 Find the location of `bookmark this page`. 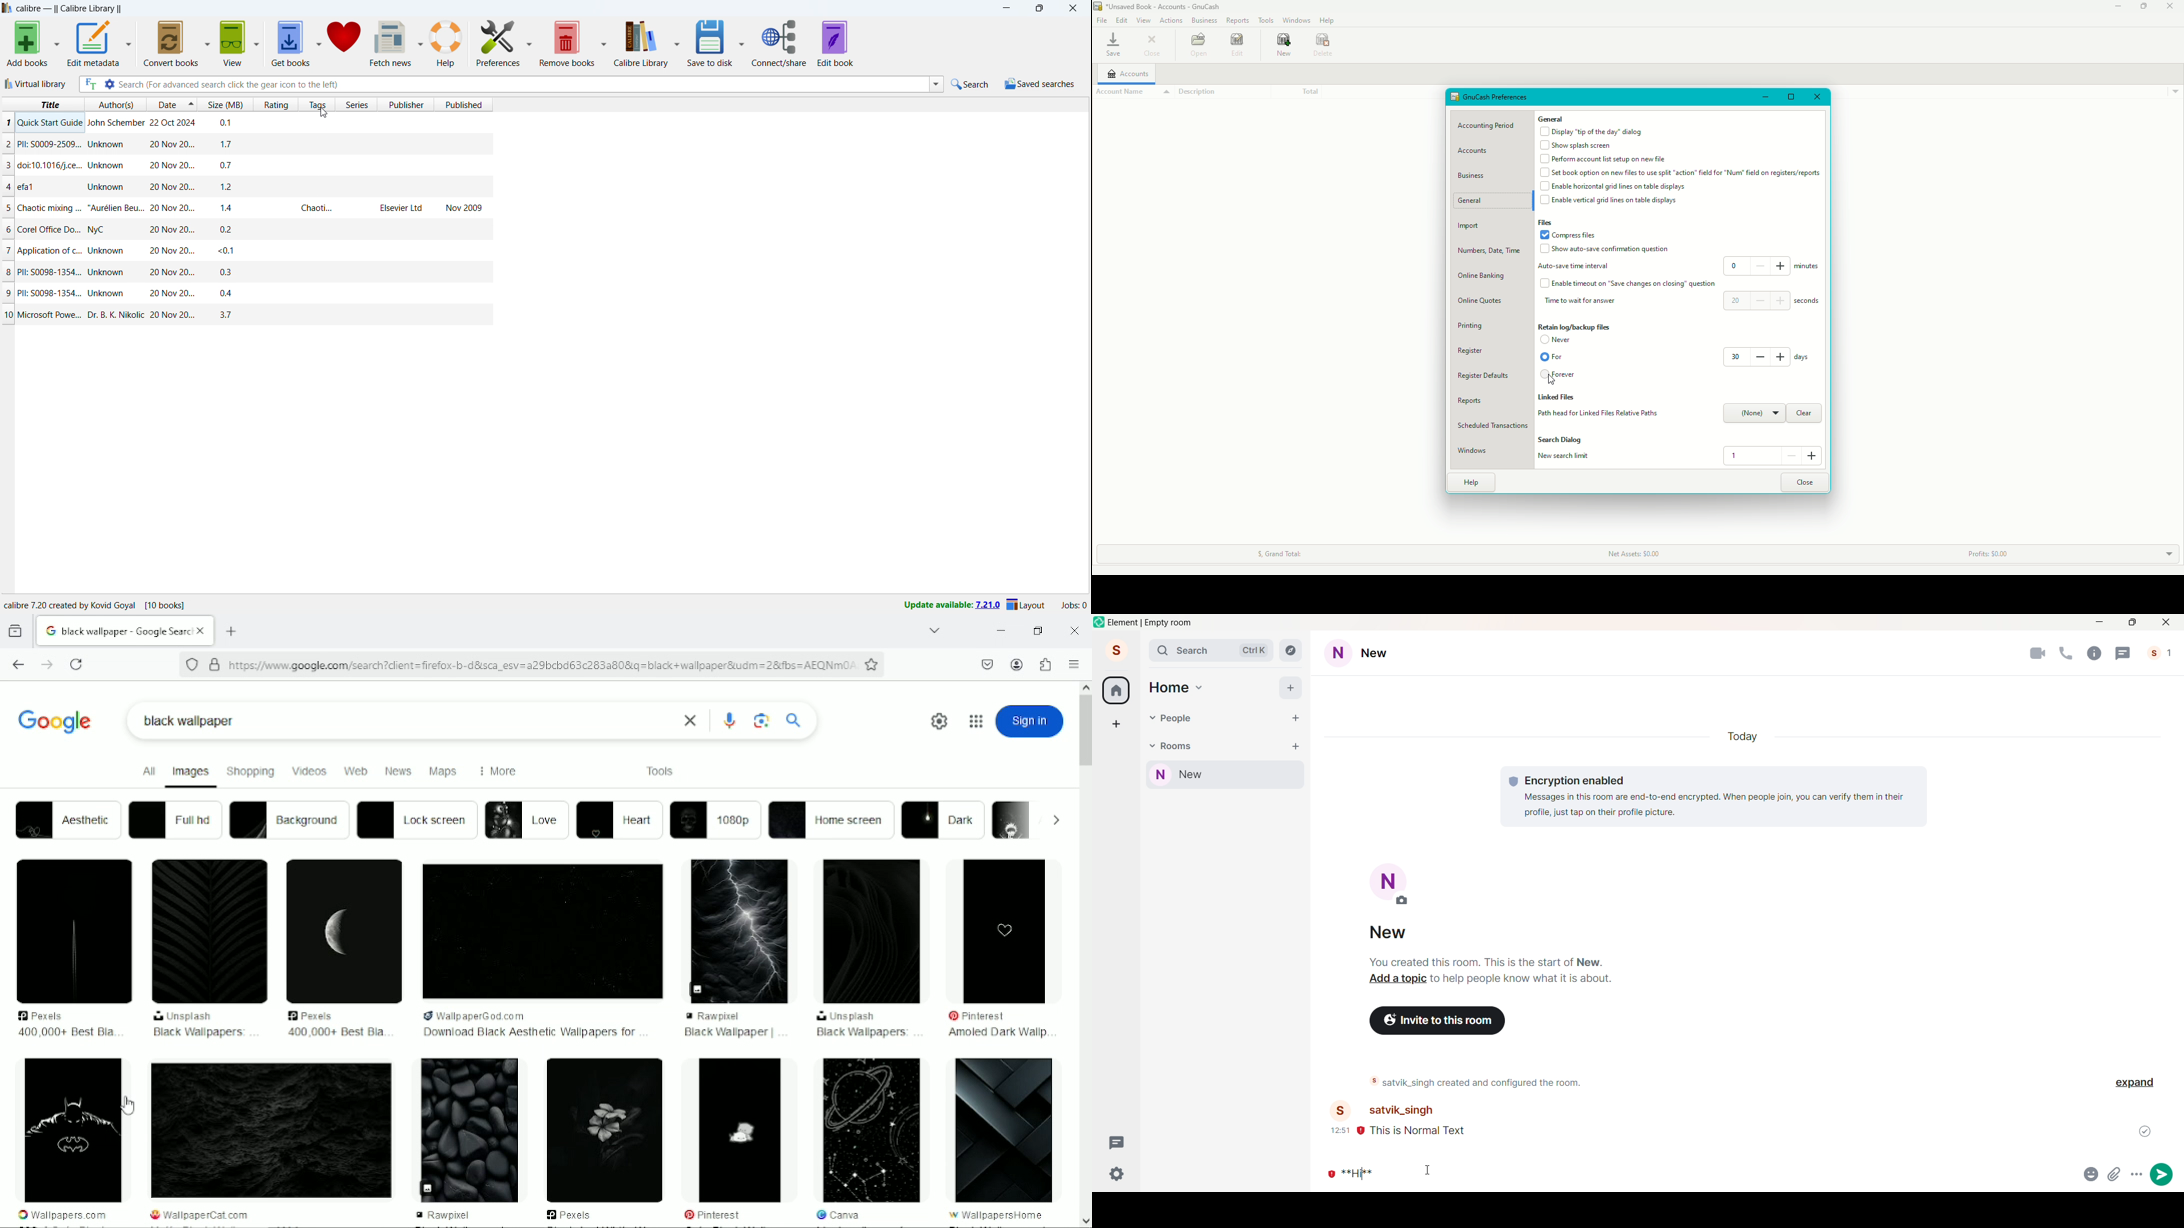

bookmark this page is located at coordinates (871, 664).